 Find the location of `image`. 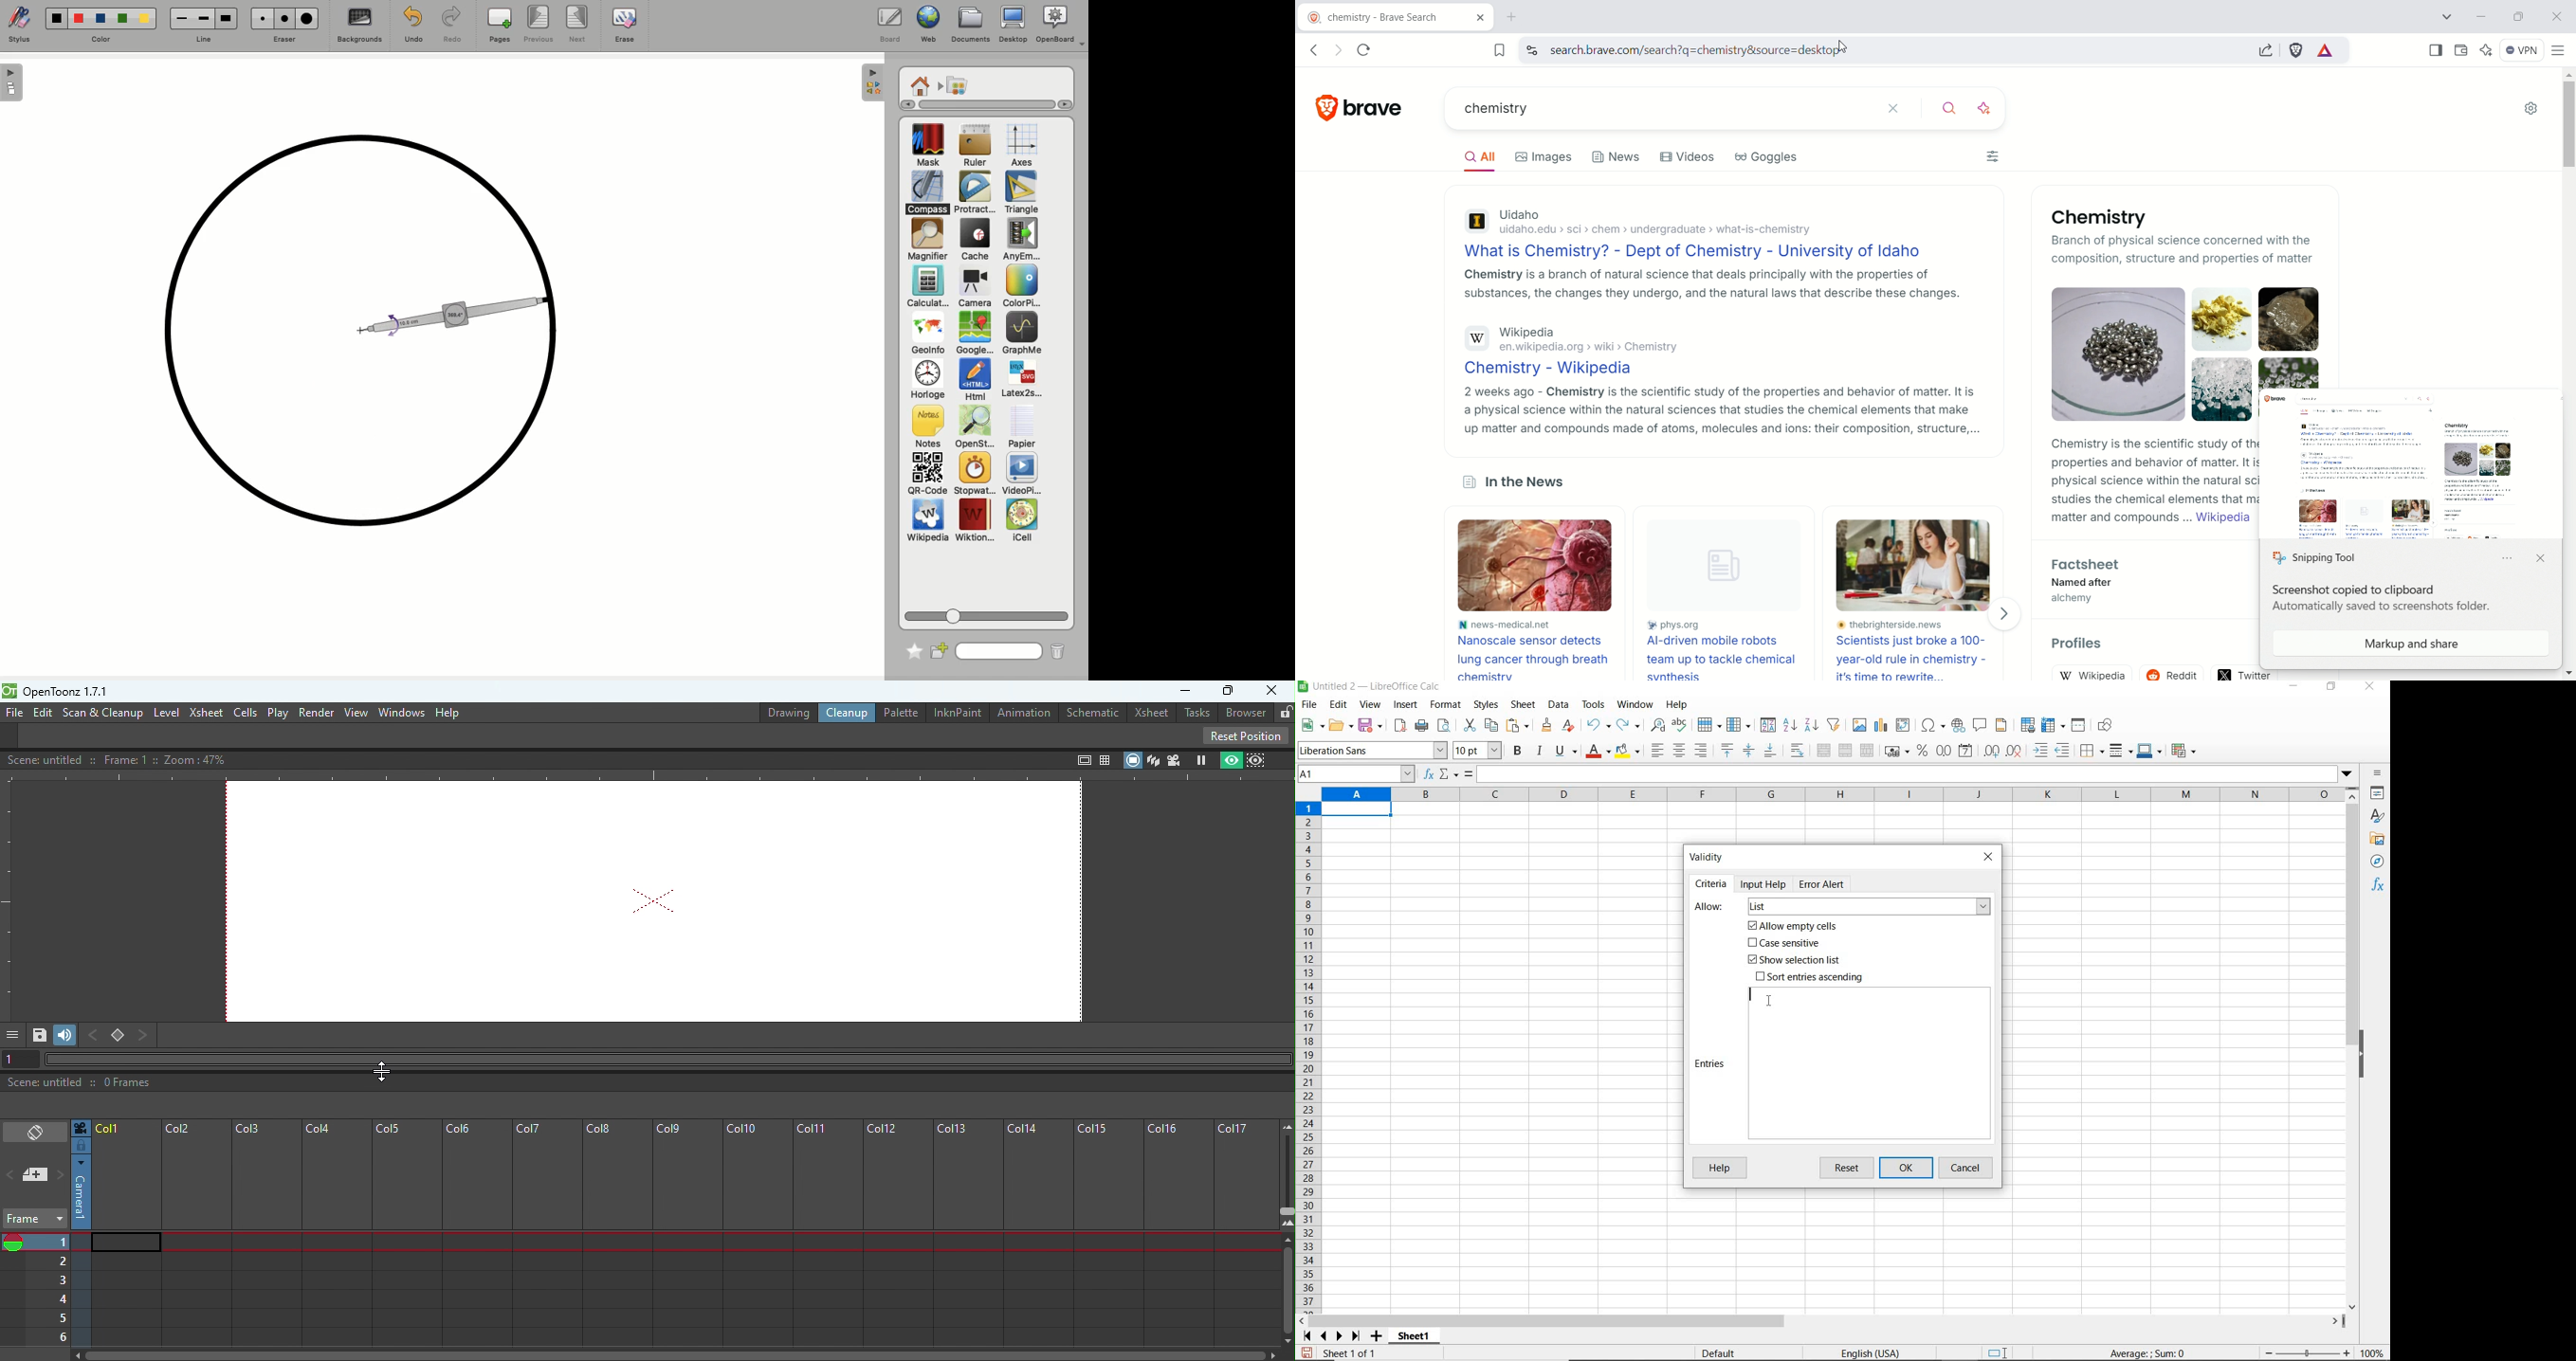

image is located at coordinates (1918, 565).